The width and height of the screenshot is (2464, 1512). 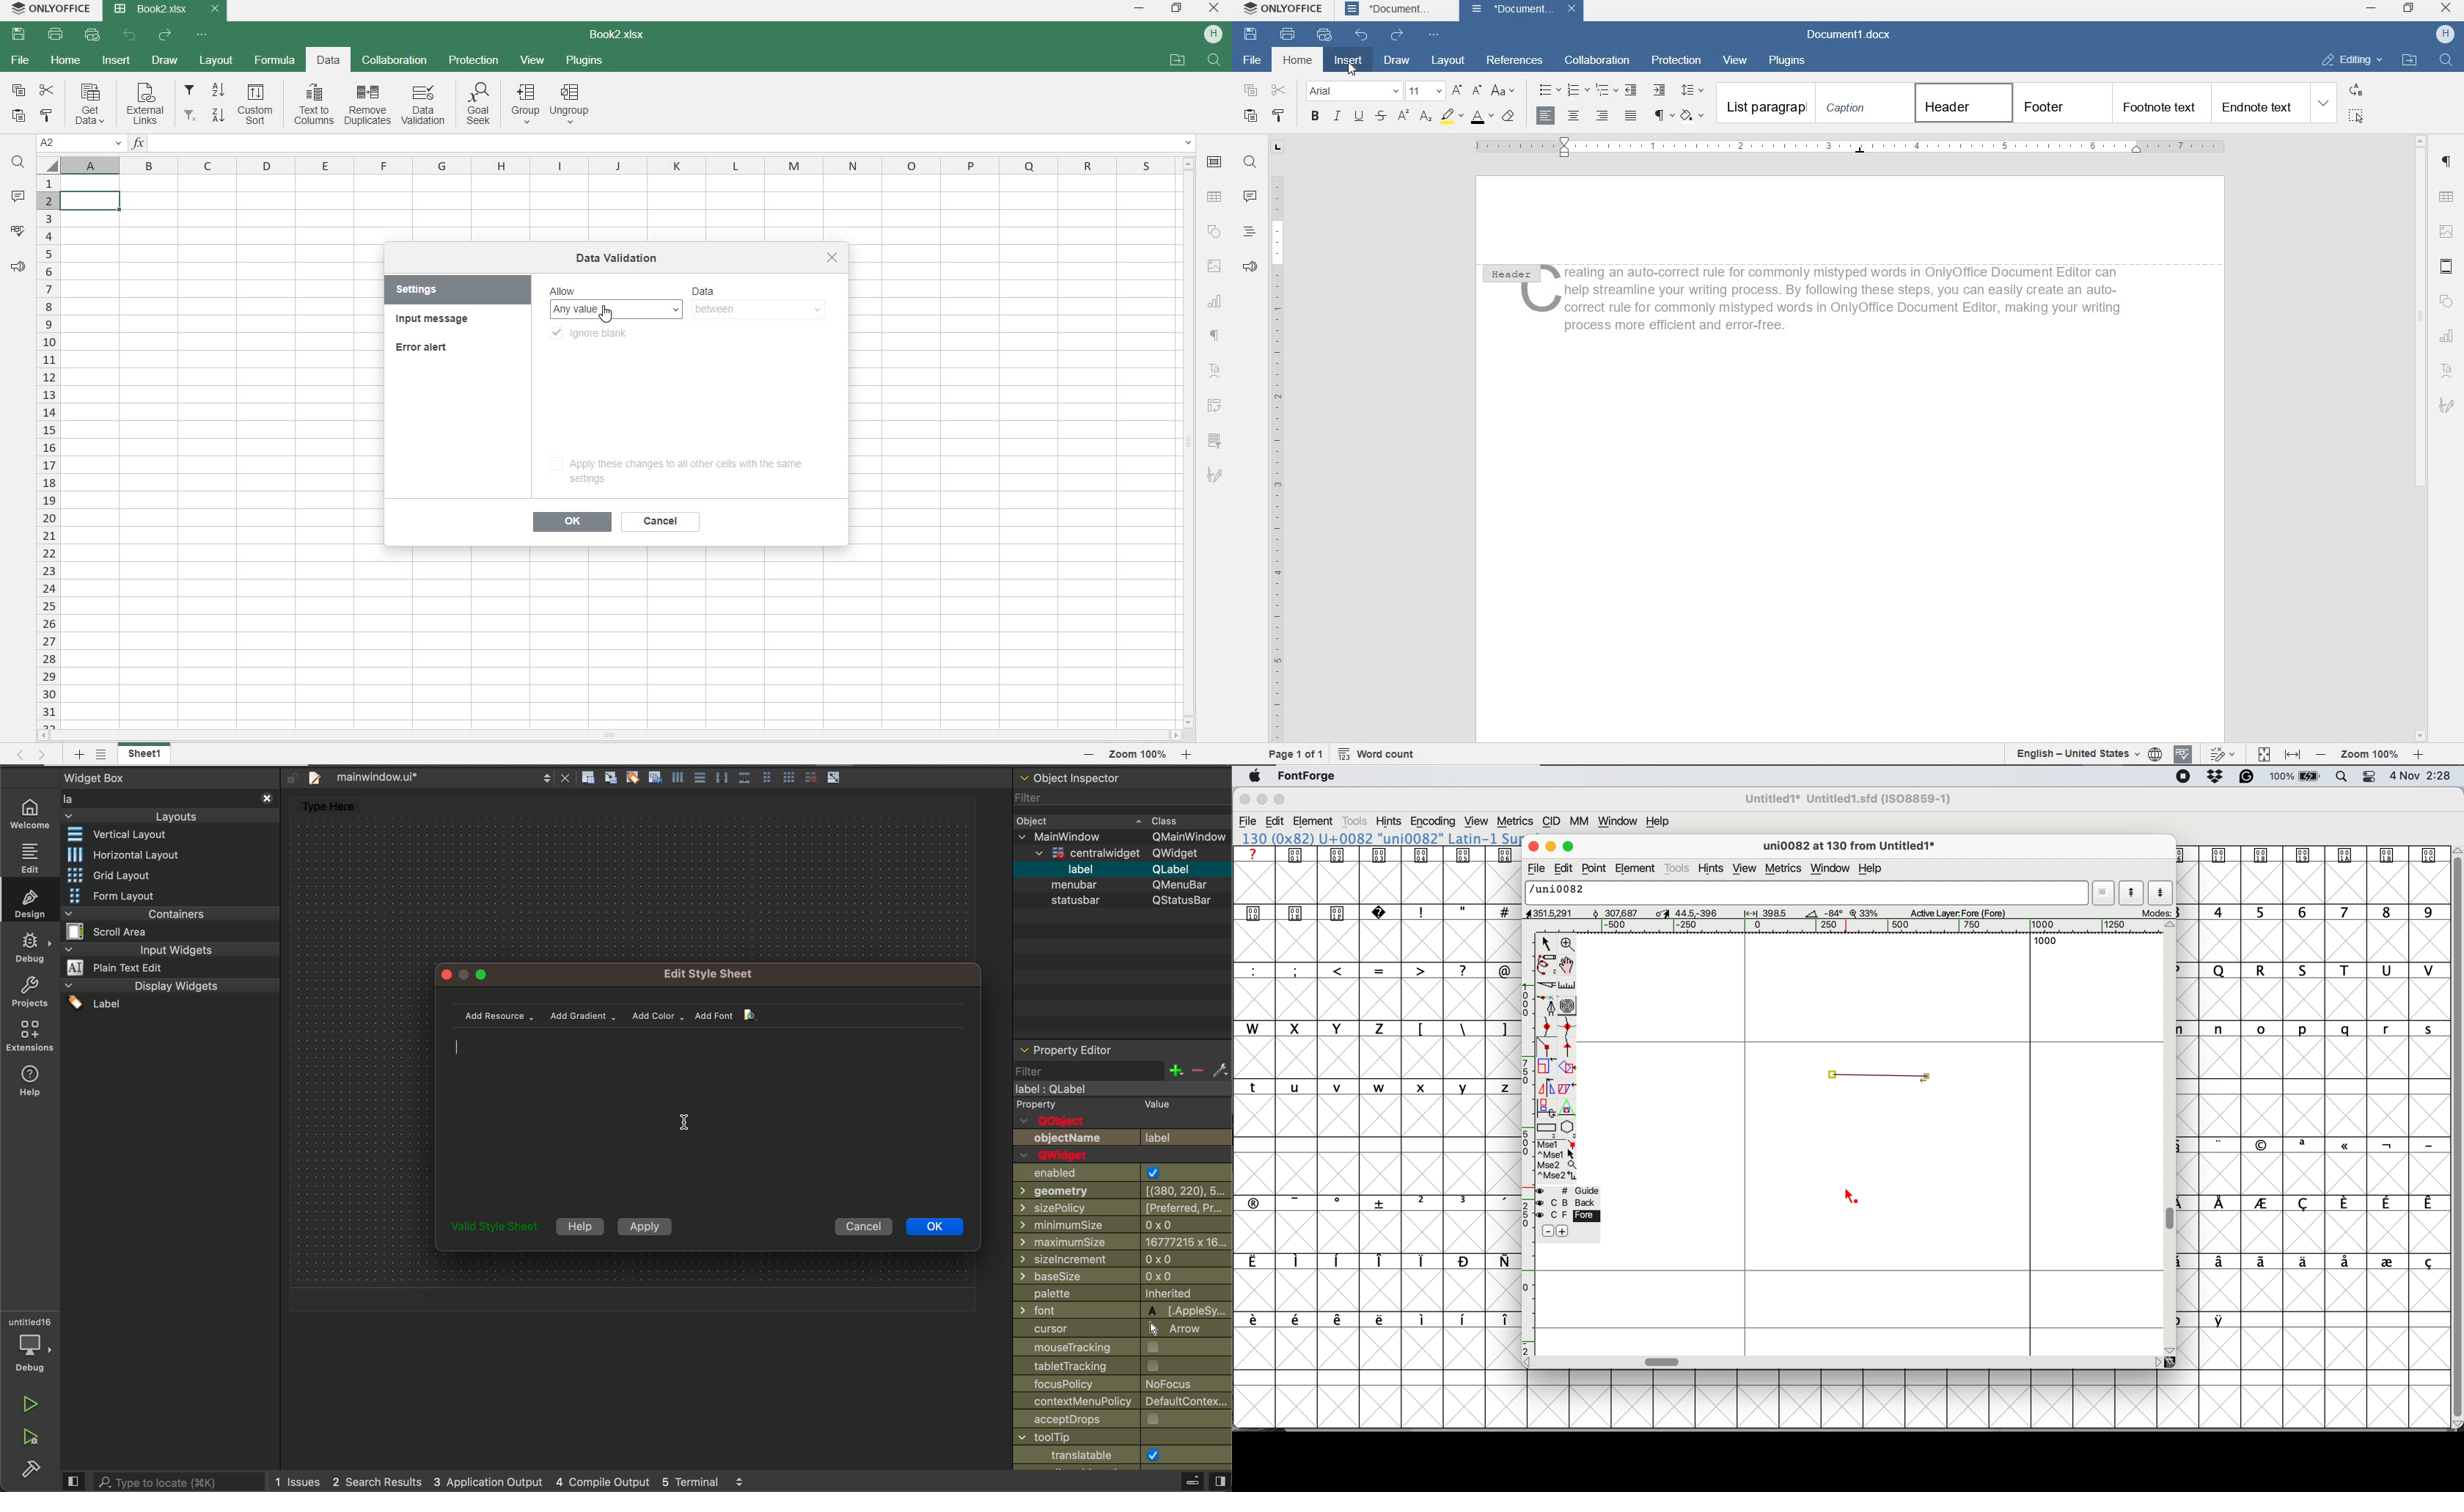 What do you see at coordinates (29, 756) in the screenshot?
I see `MOVE TO SHEET` at bounding box center [29, 756].